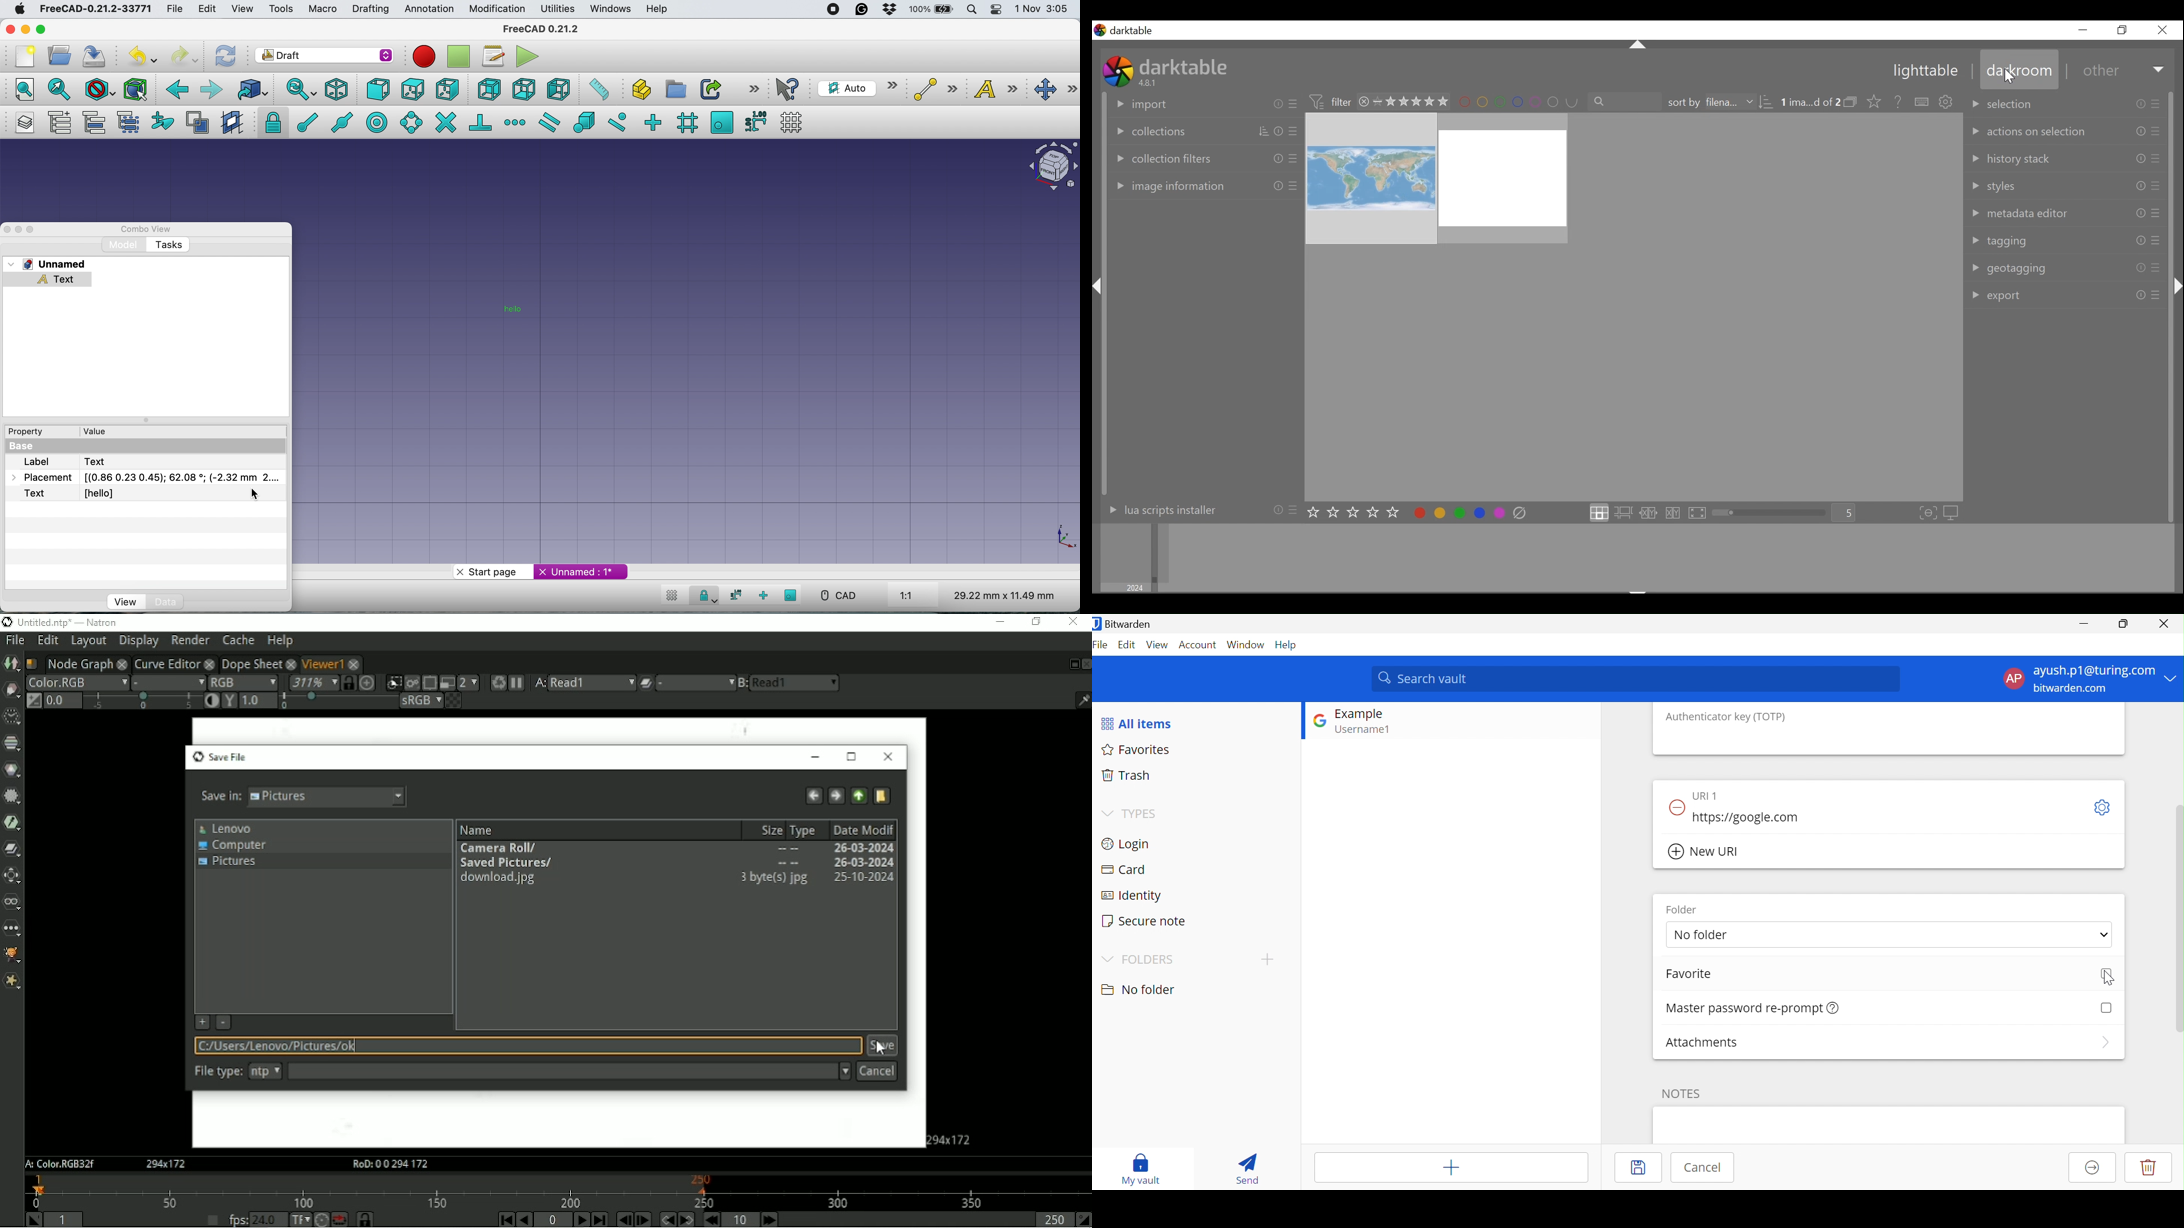 Image resolution: width=2184 pixels, height=1232 pixels. I want to click on combo view, so click(150, 230).